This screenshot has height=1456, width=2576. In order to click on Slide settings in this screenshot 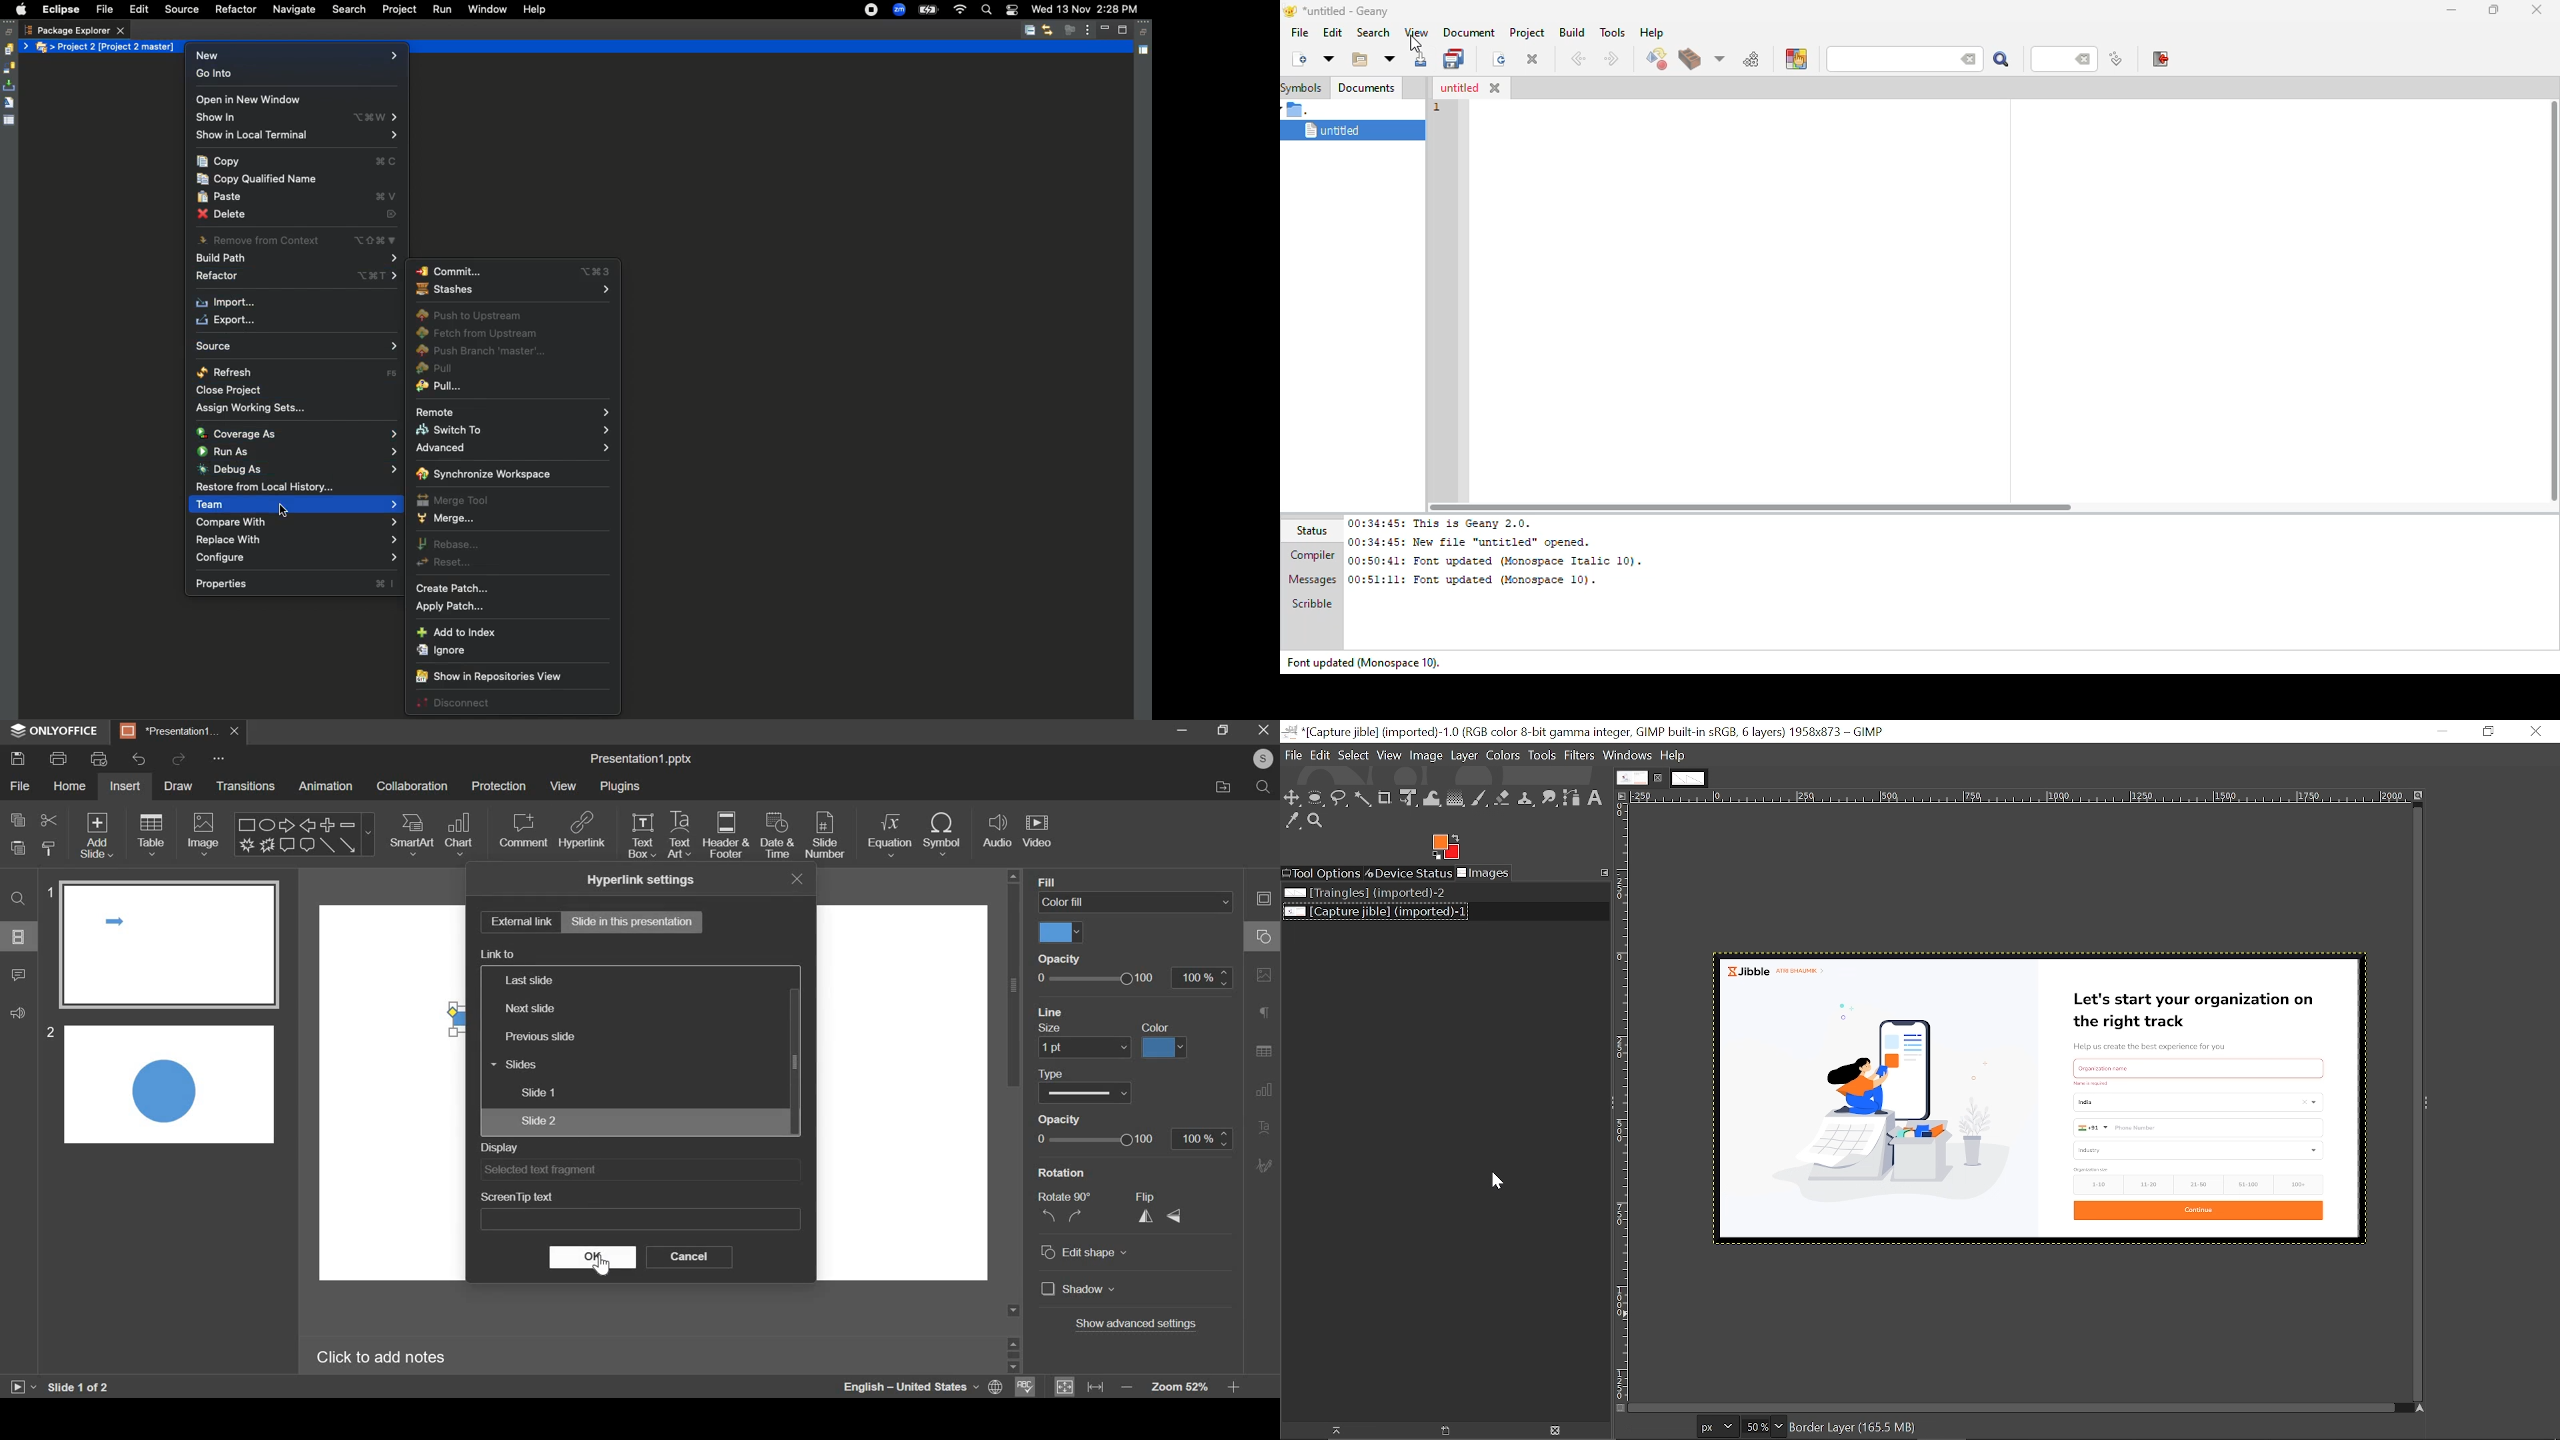, I will do `click(1266, 900)`.